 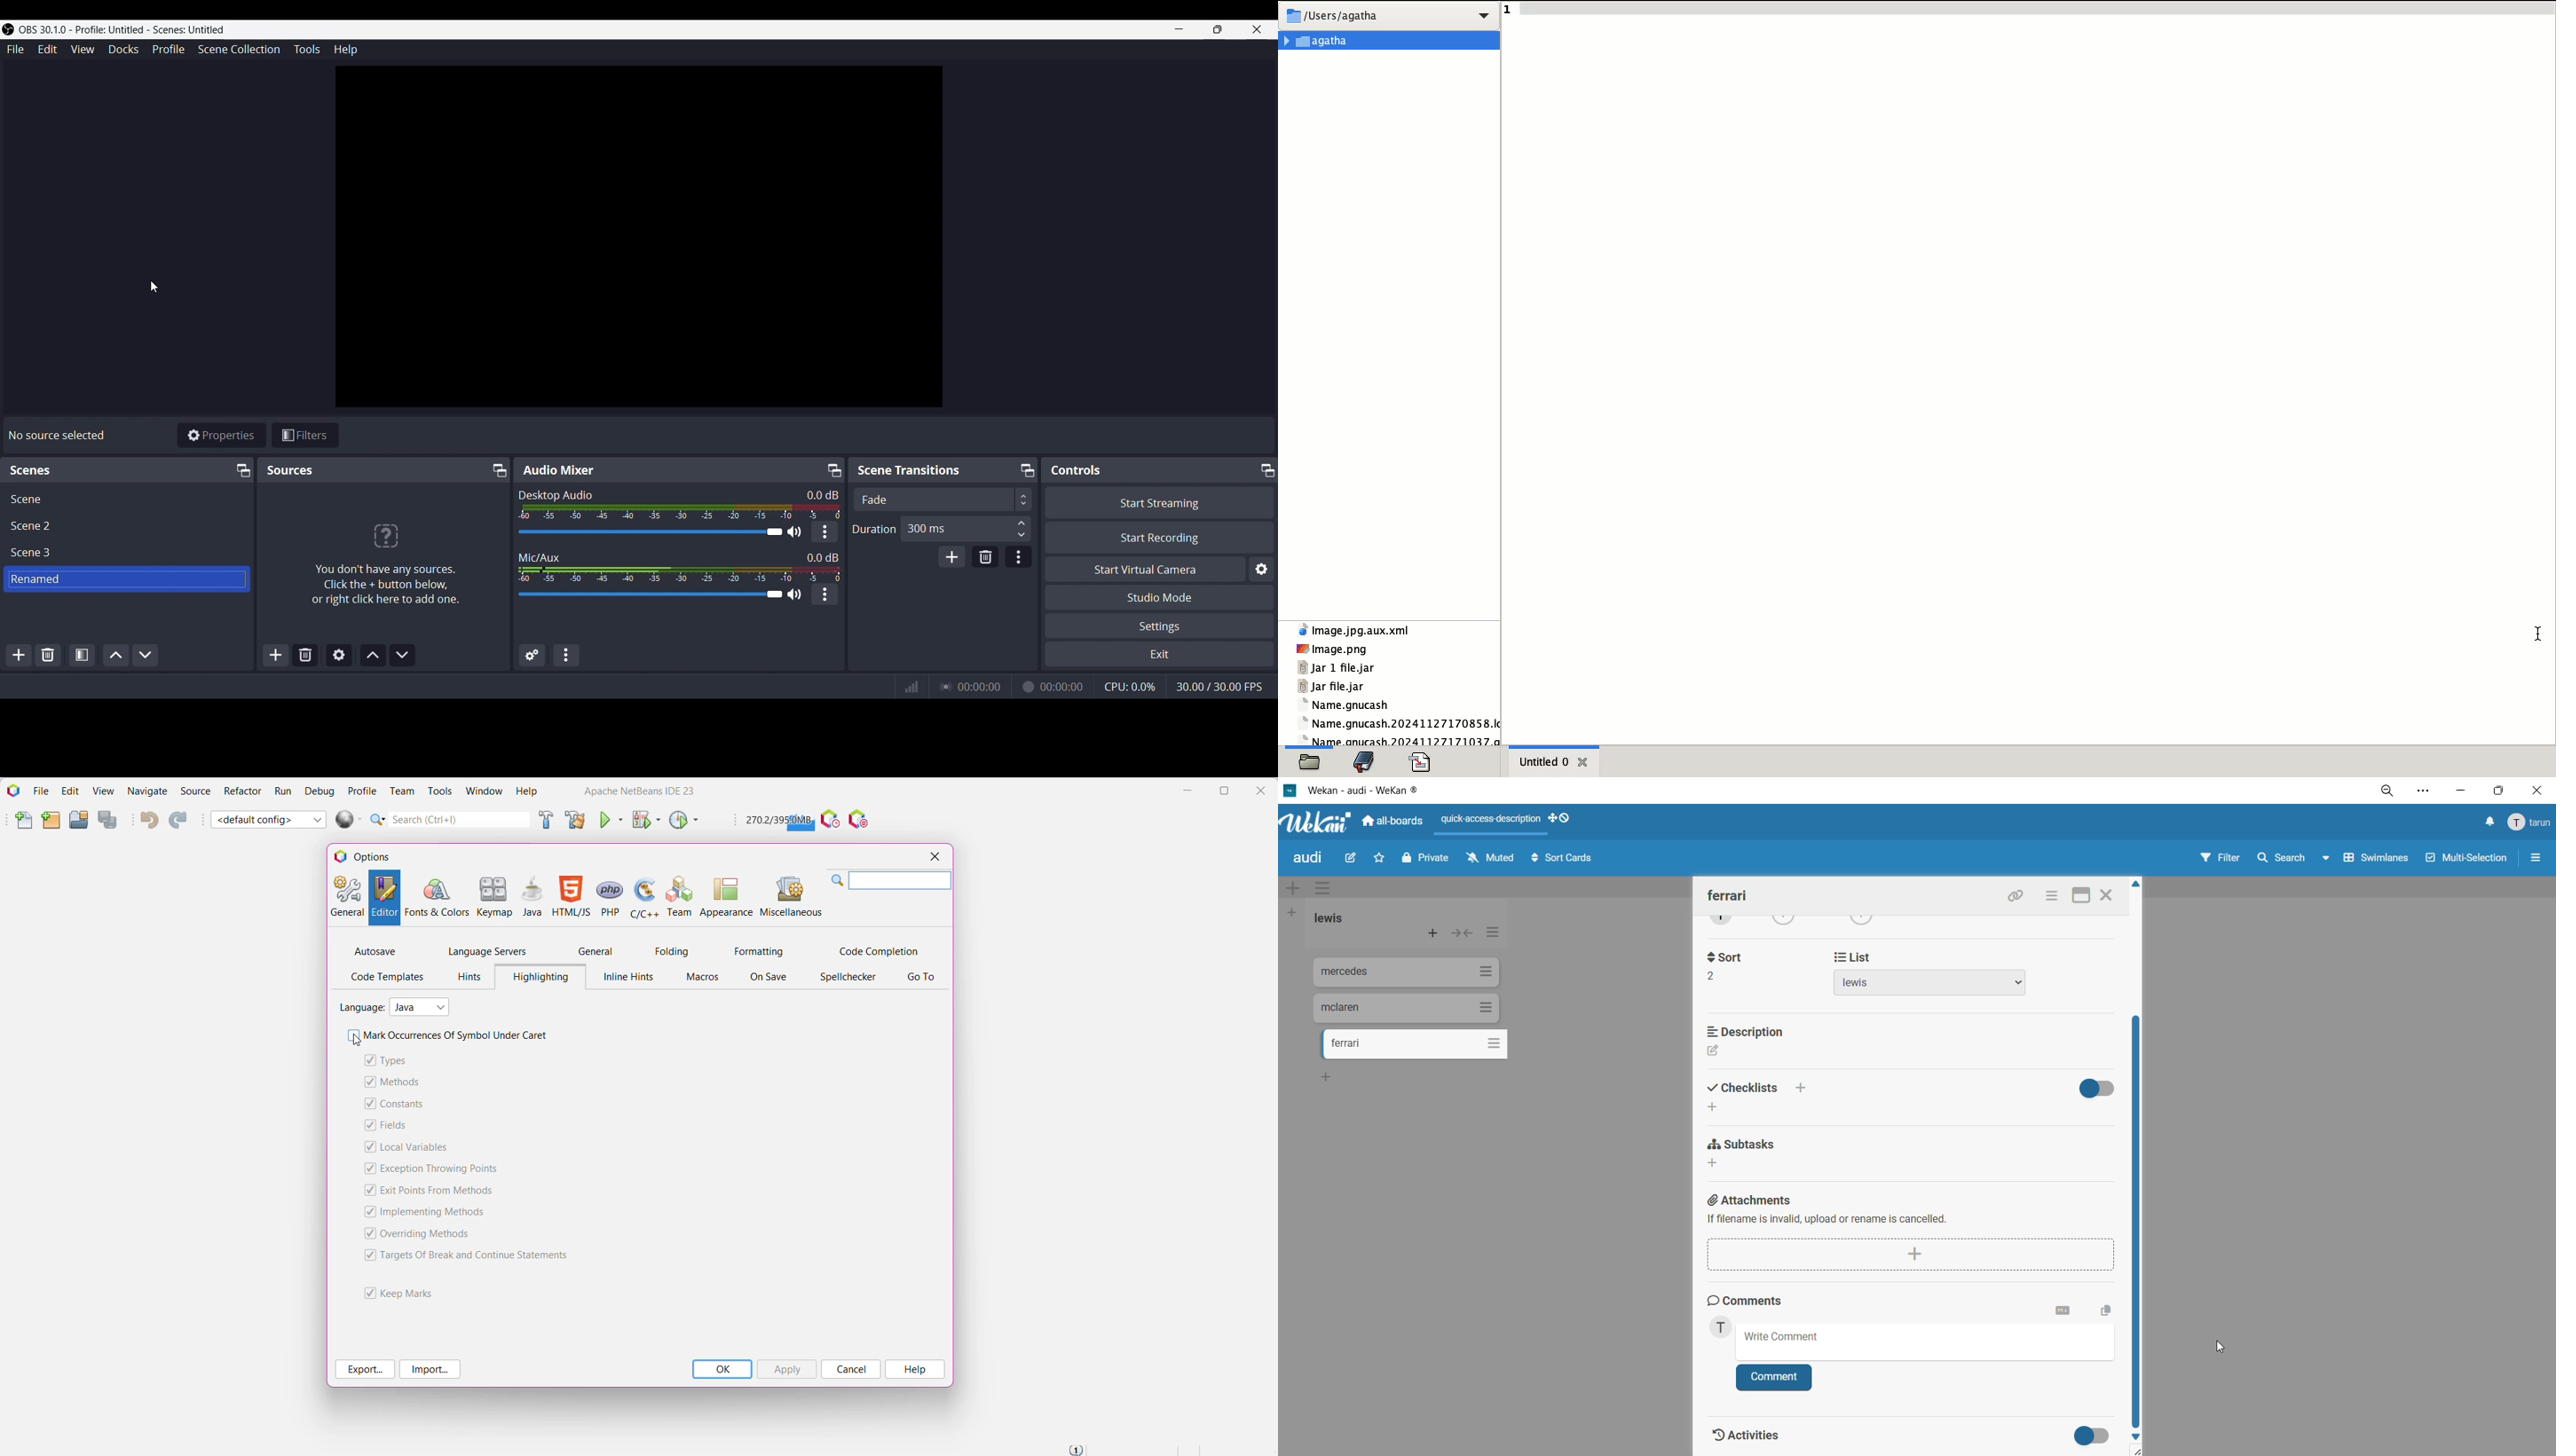 What do you see at coordinates (778, 821) in the screenshot?
I see `Click to force garbage collection` at bounding box center [778, 821].